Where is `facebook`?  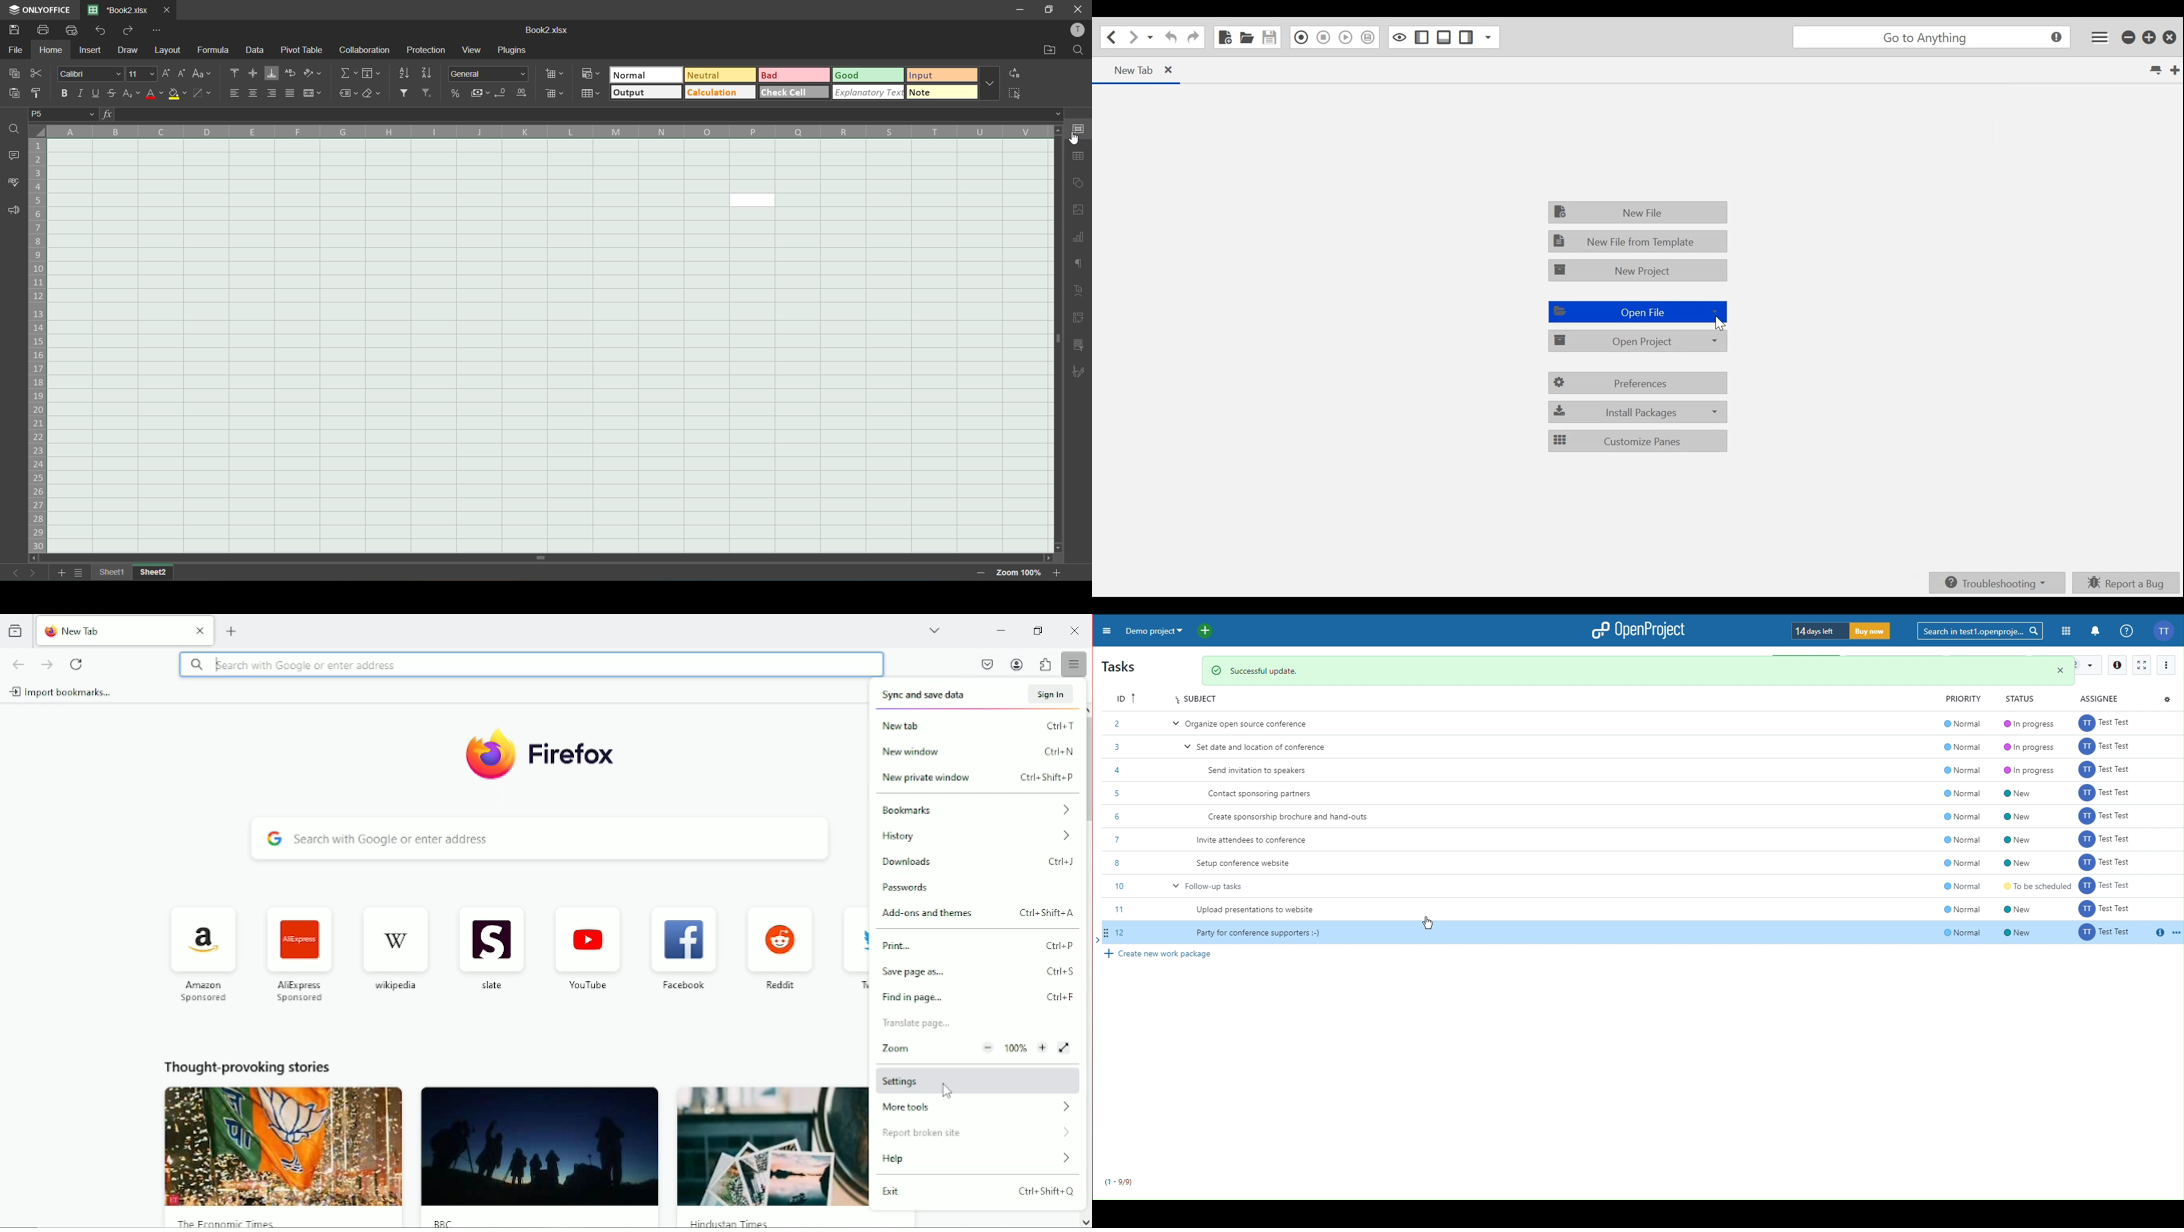 facebook is located at coordinates (681, 948).